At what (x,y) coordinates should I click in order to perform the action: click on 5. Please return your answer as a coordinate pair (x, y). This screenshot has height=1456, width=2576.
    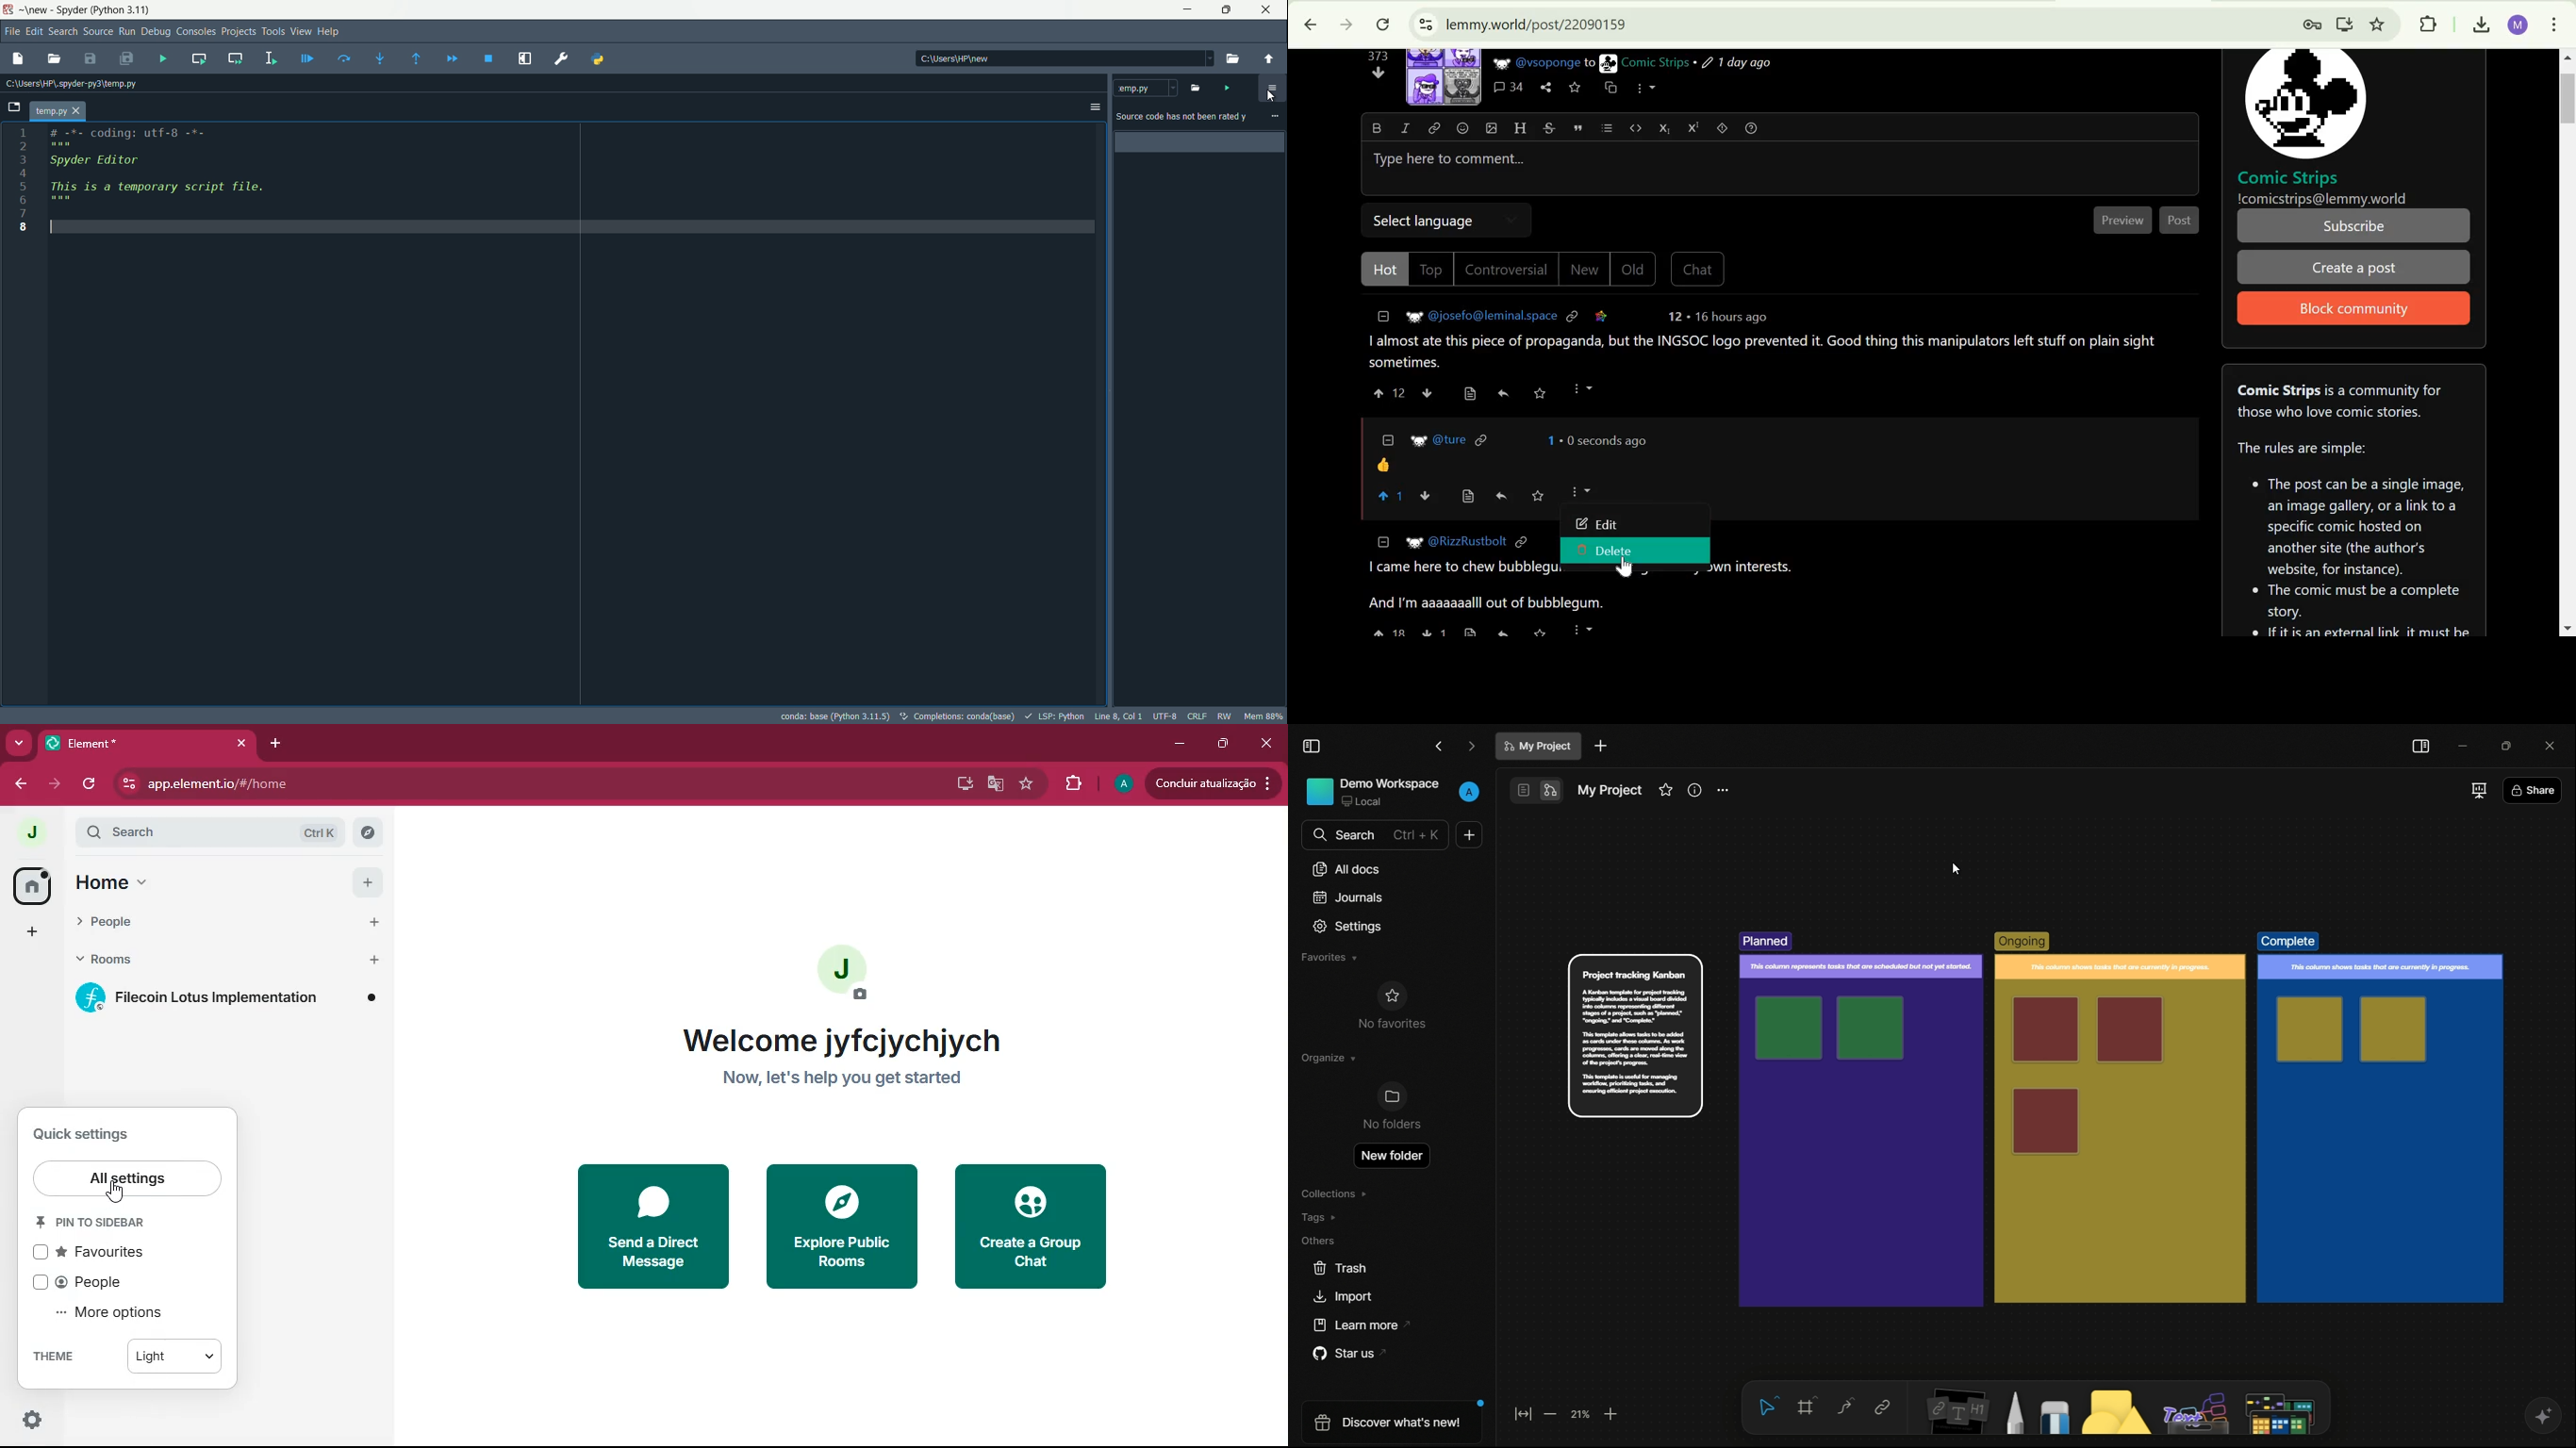
    Looking at the image, I should click on (23, 186).